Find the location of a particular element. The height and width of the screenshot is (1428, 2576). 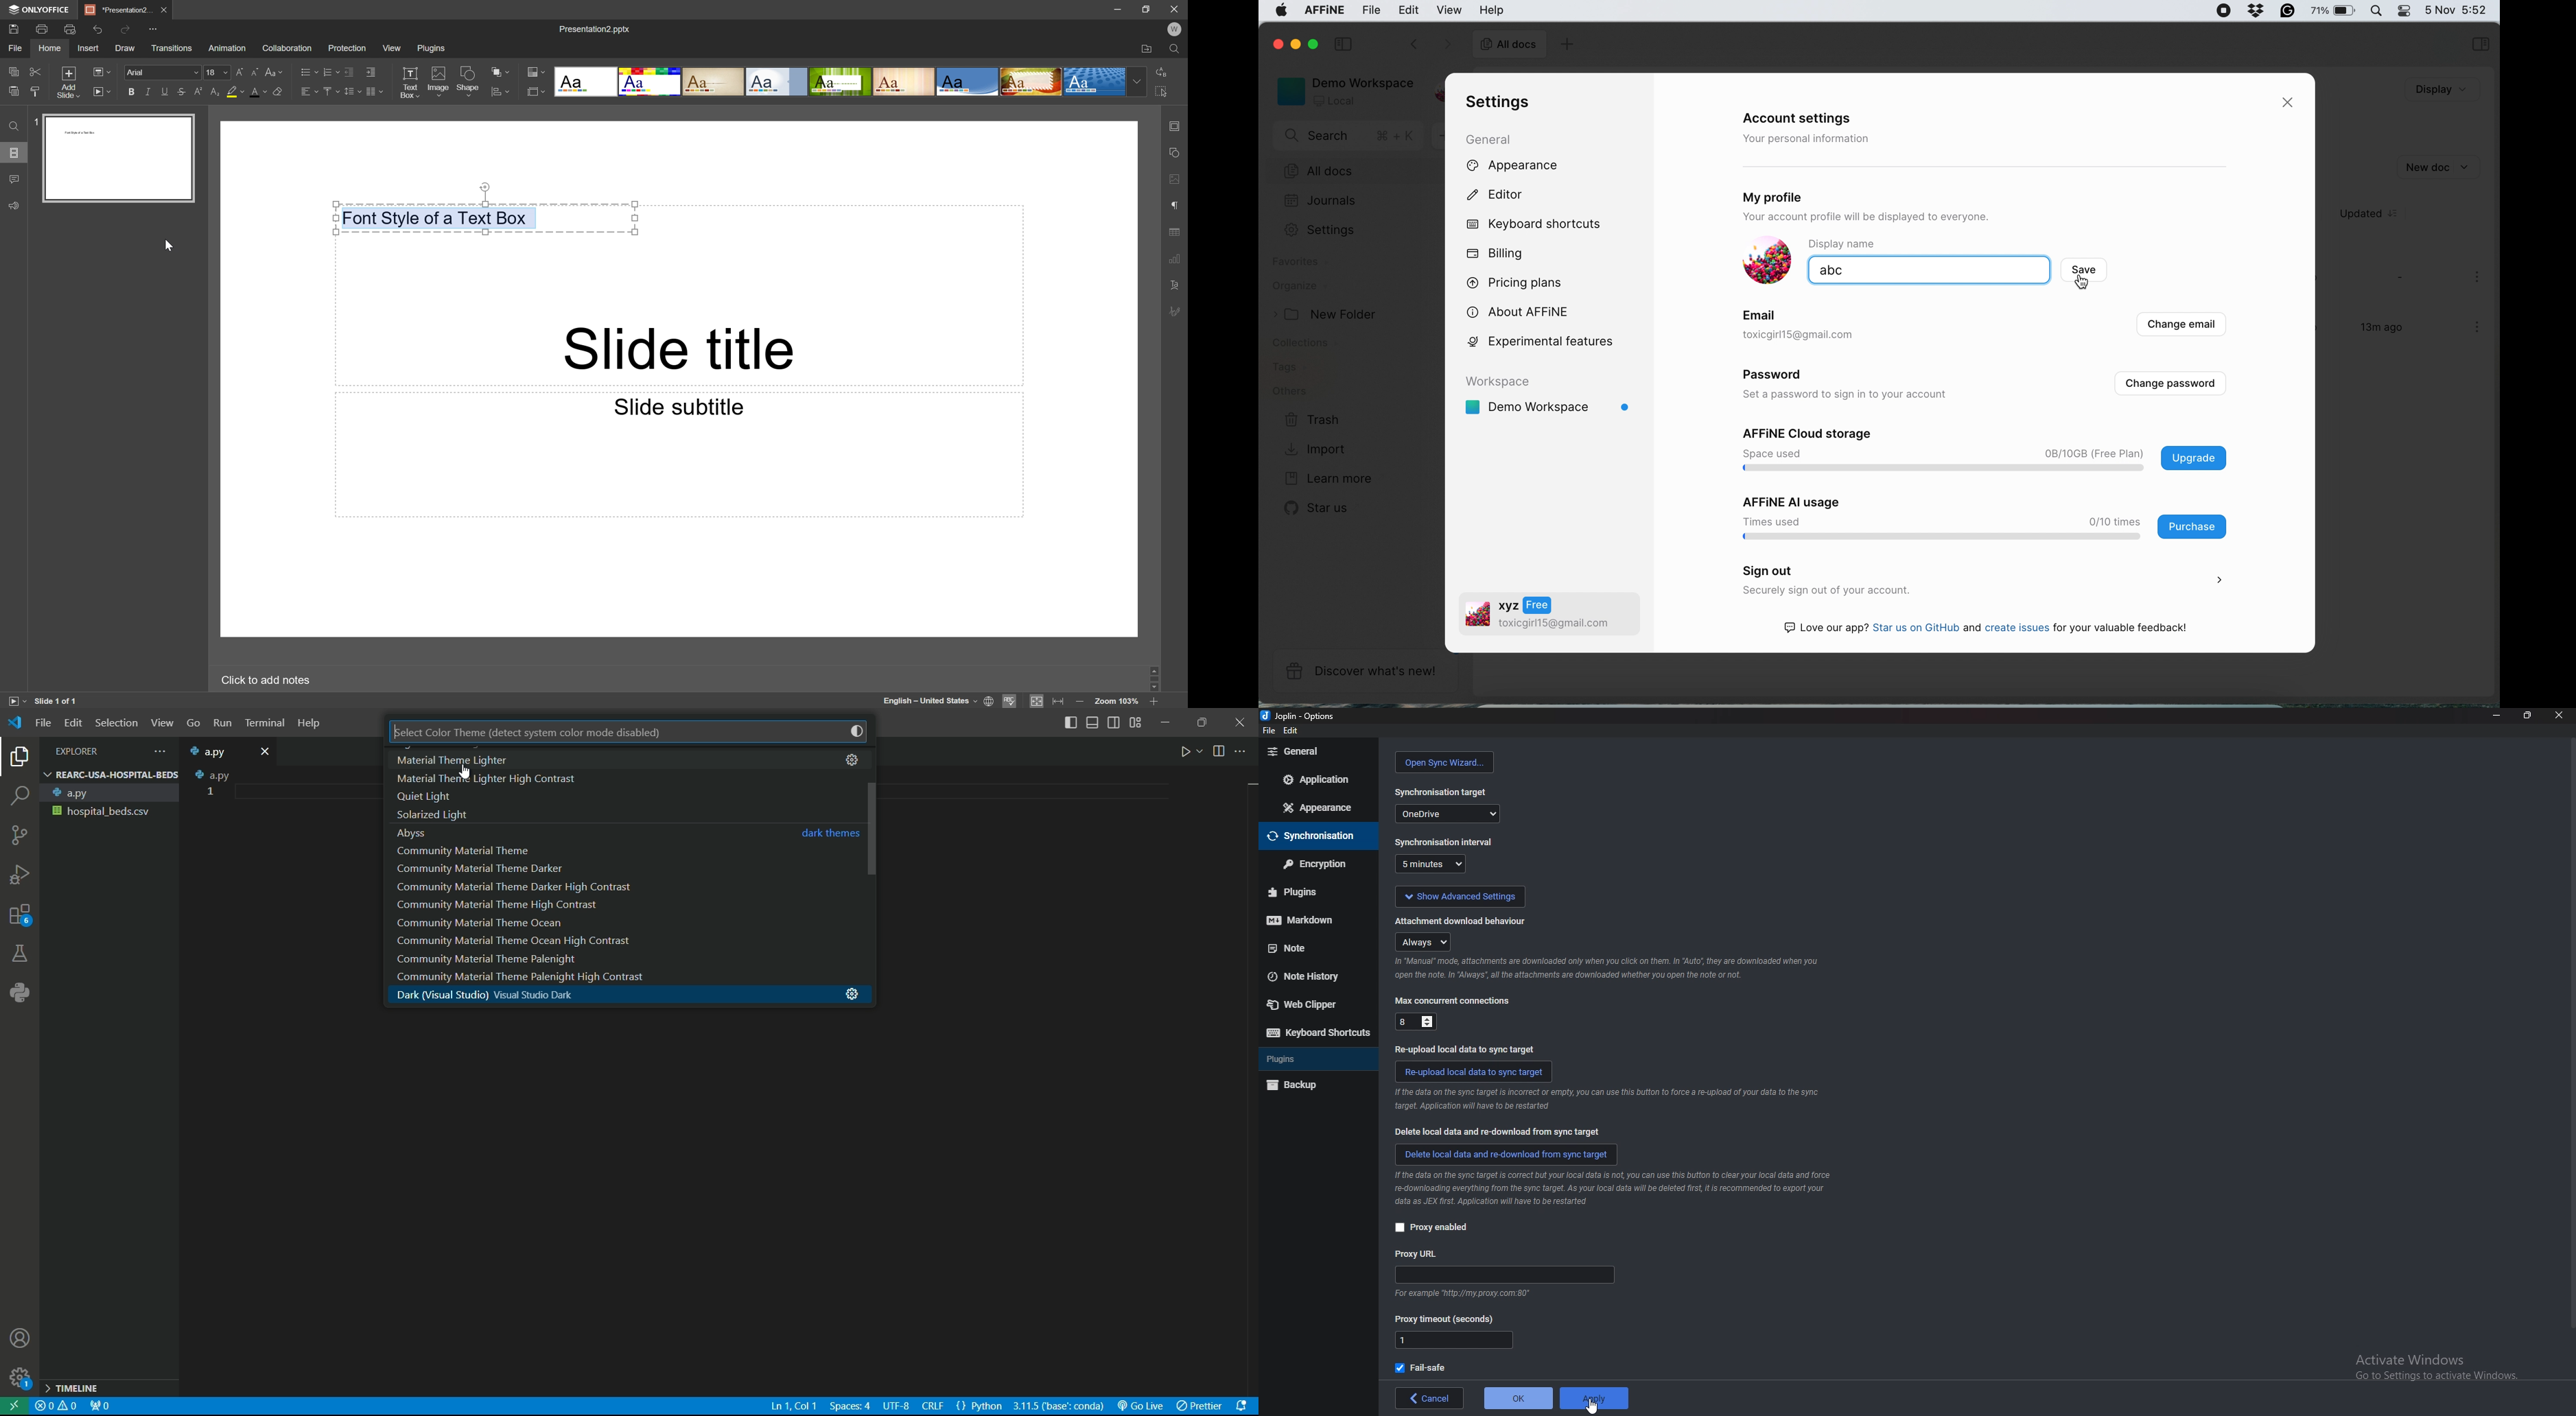

max concurrent connections is located at coordinates (1455, 1001).